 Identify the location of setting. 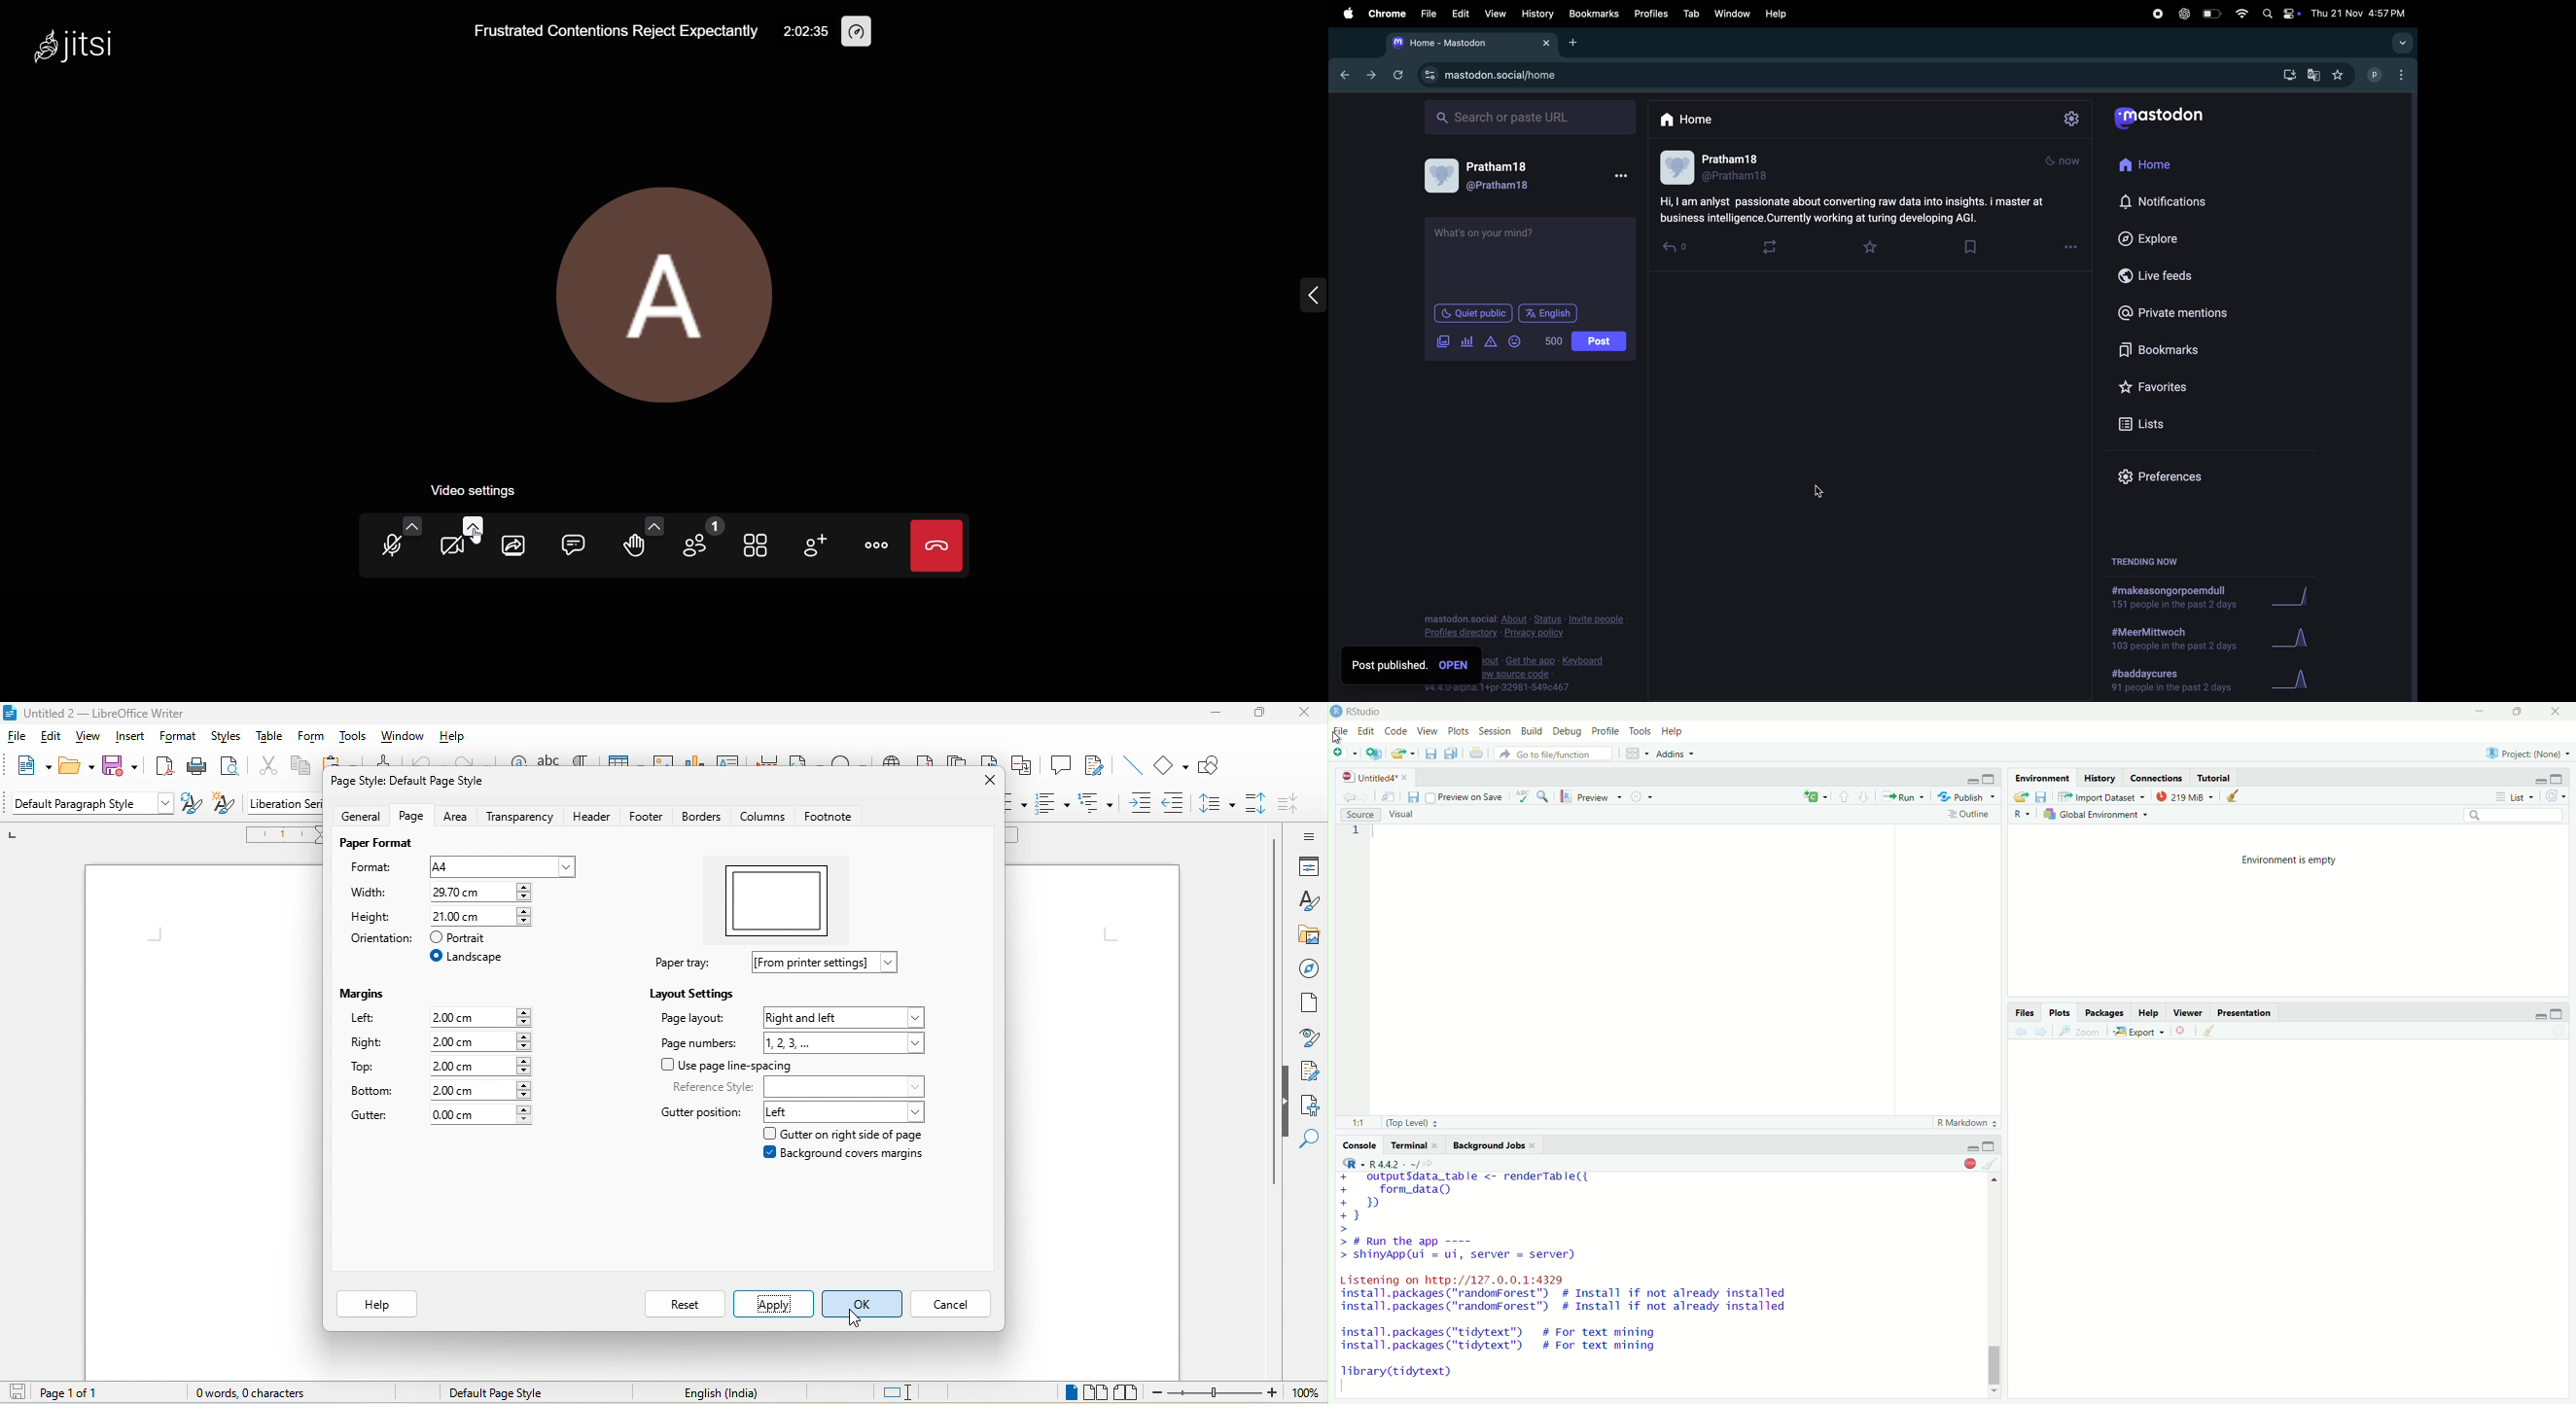
(2070, 120).